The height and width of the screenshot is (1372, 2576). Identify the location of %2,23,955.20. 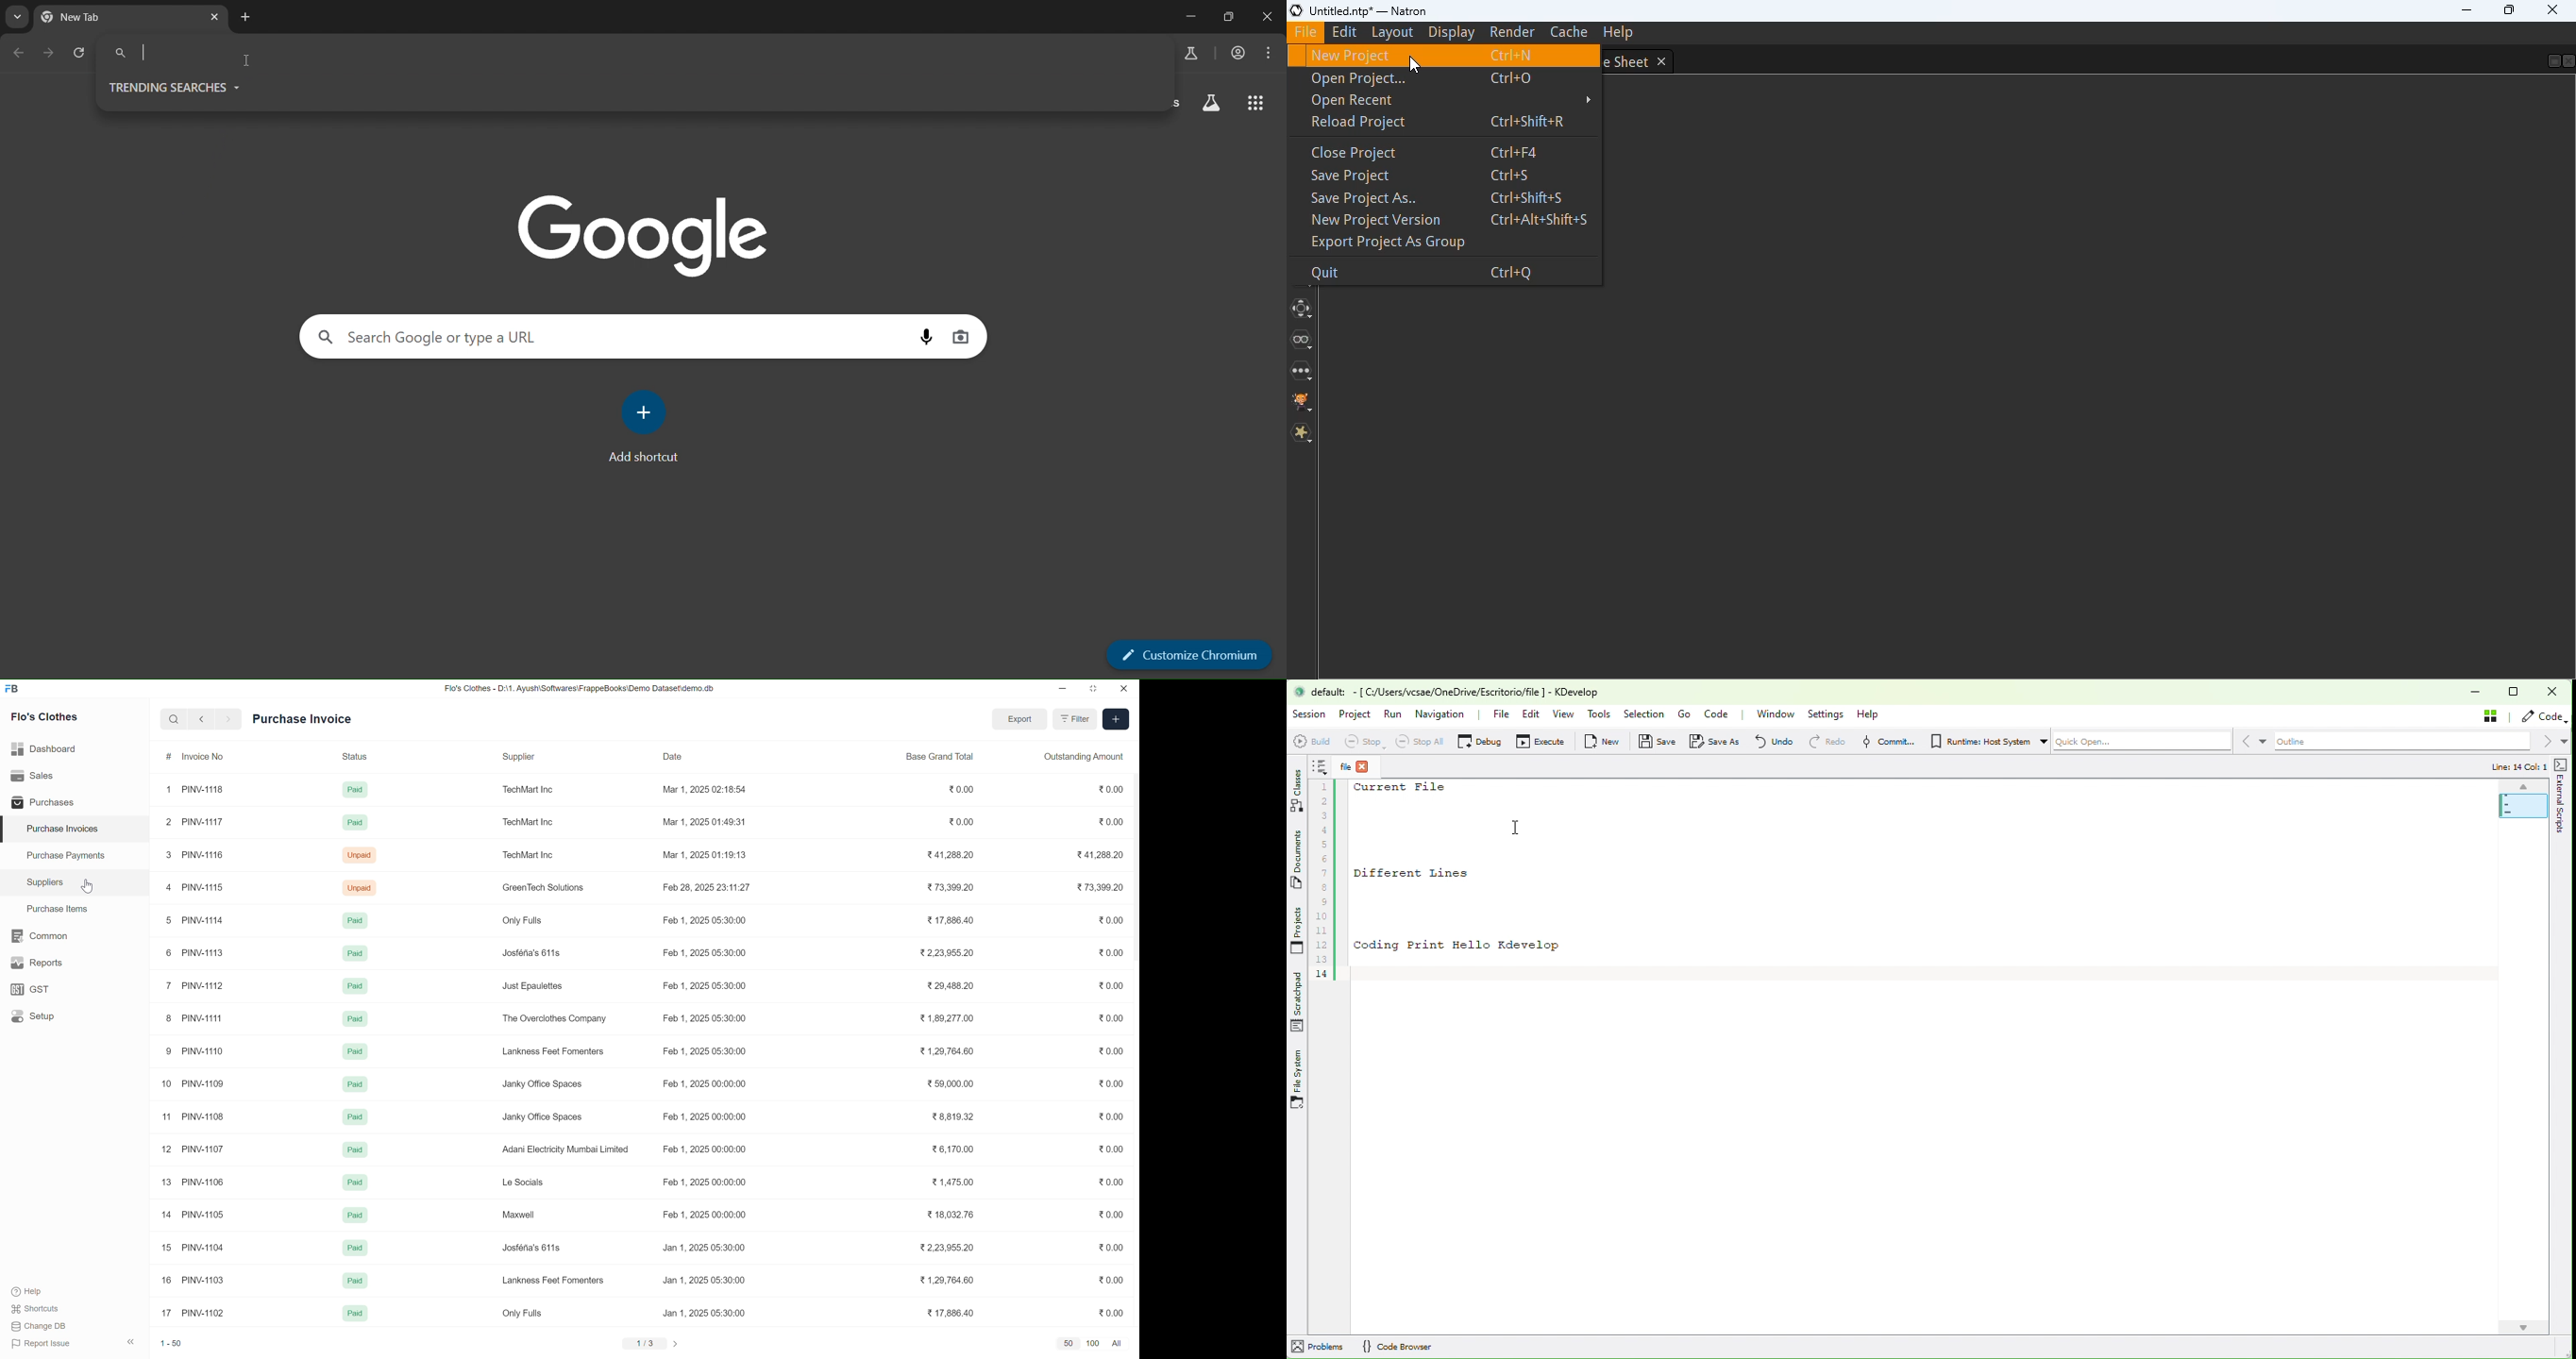
(954, 1247).